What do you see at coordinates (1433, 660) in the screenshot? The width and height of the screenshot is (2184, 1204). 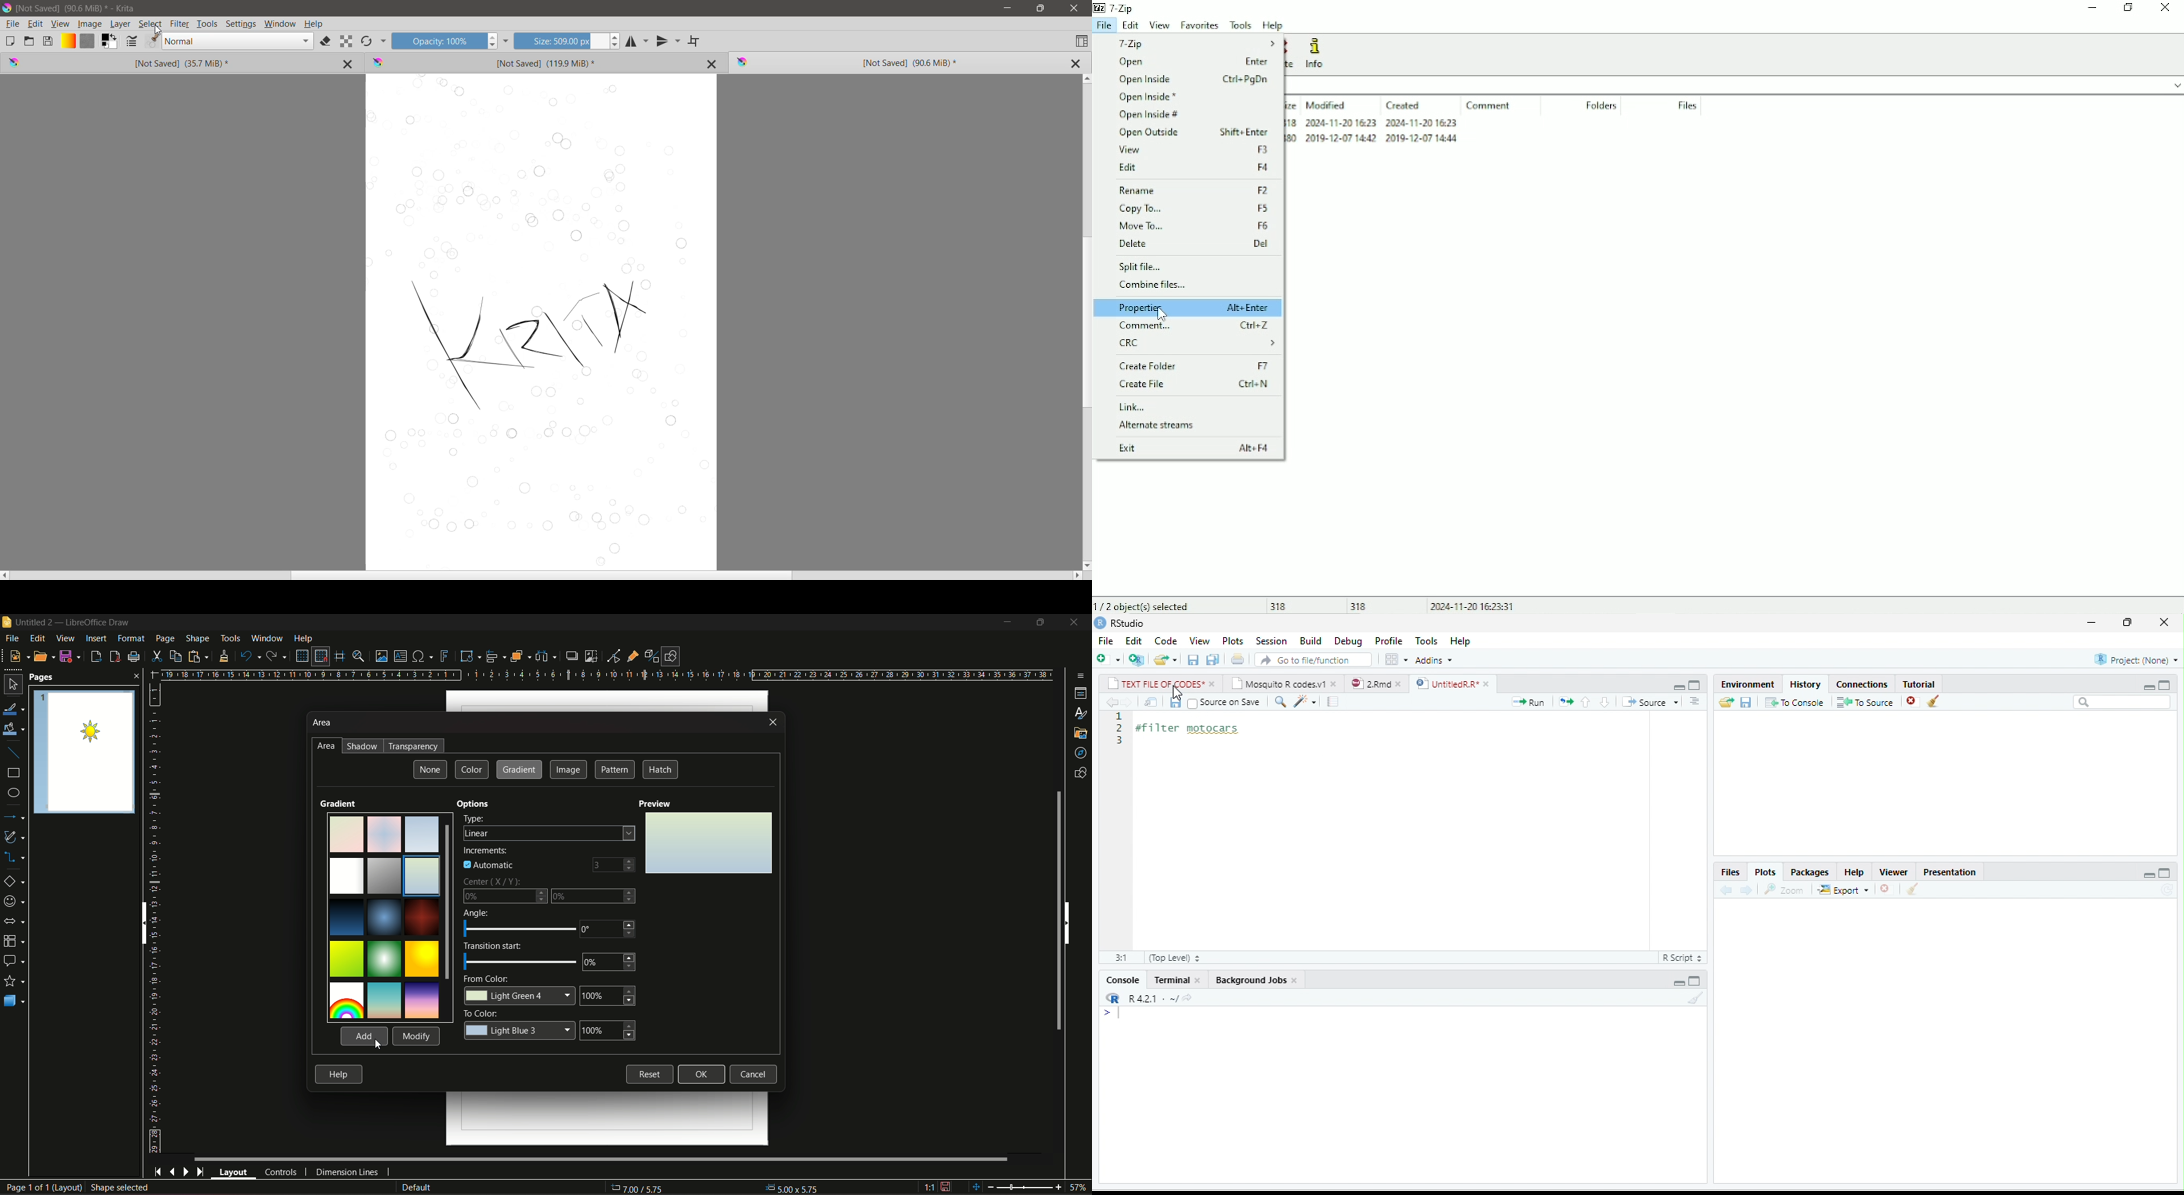 I see `Addins` at bounding box center [1433, 660].